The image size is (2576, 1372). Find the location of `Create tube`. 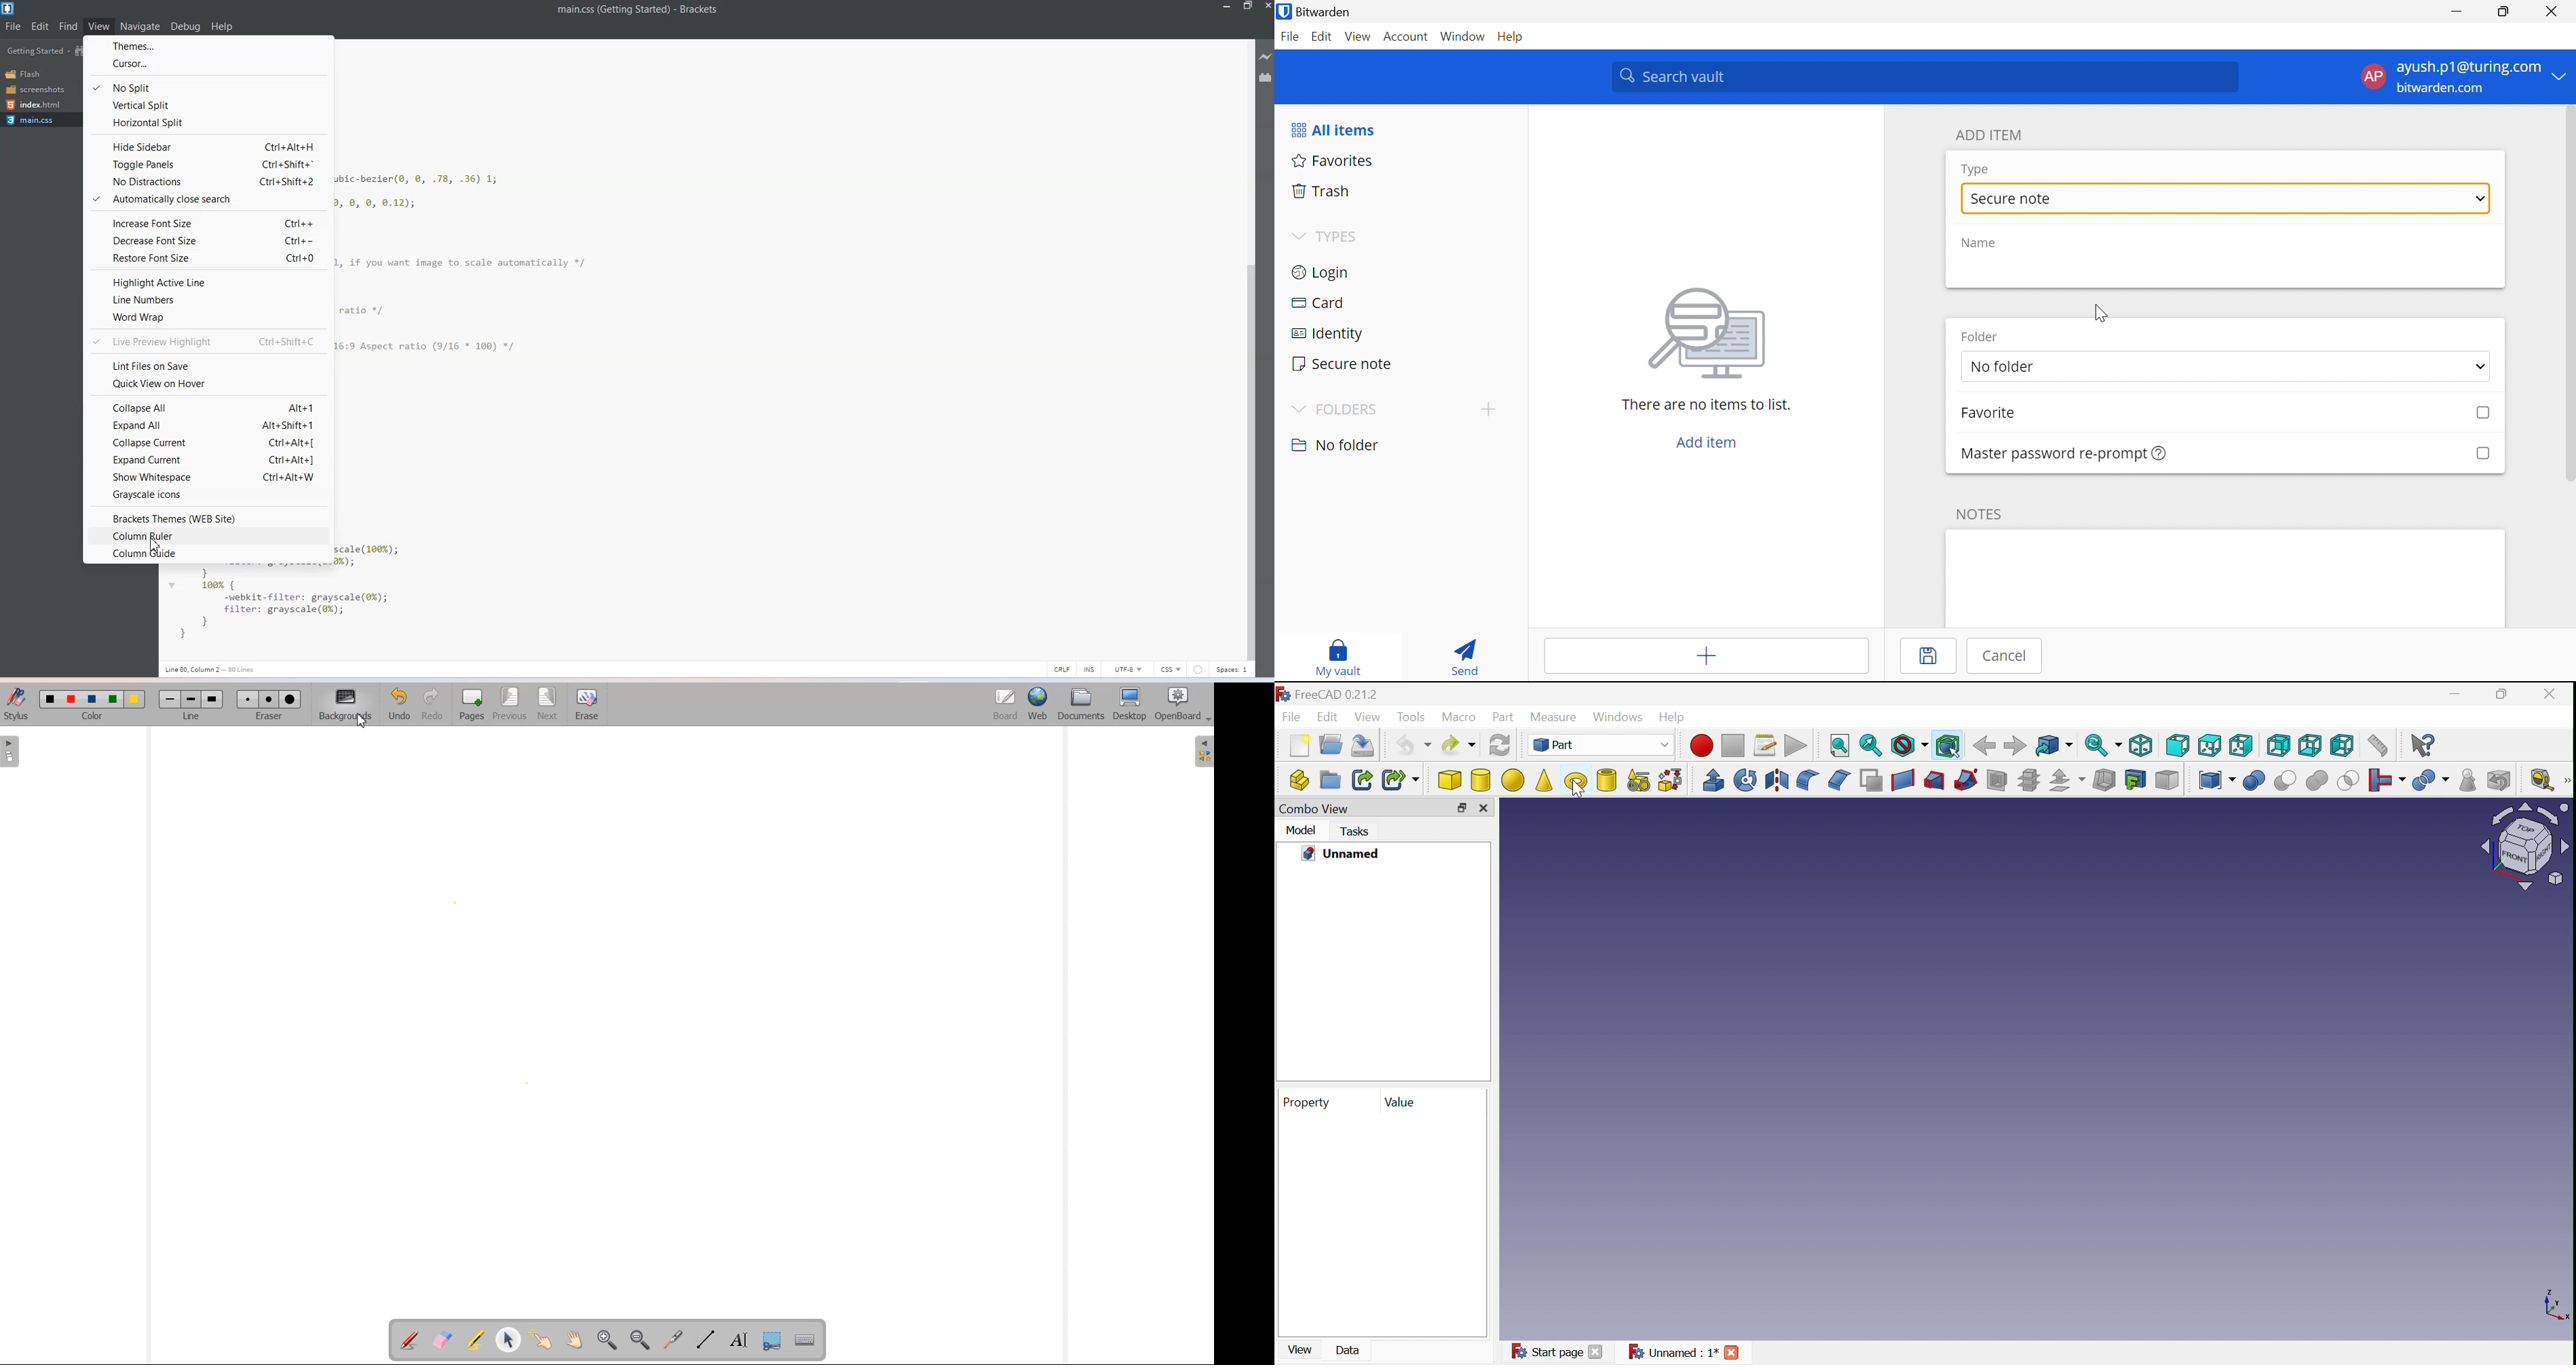

Create tube is located at coordinates (1608, 781).